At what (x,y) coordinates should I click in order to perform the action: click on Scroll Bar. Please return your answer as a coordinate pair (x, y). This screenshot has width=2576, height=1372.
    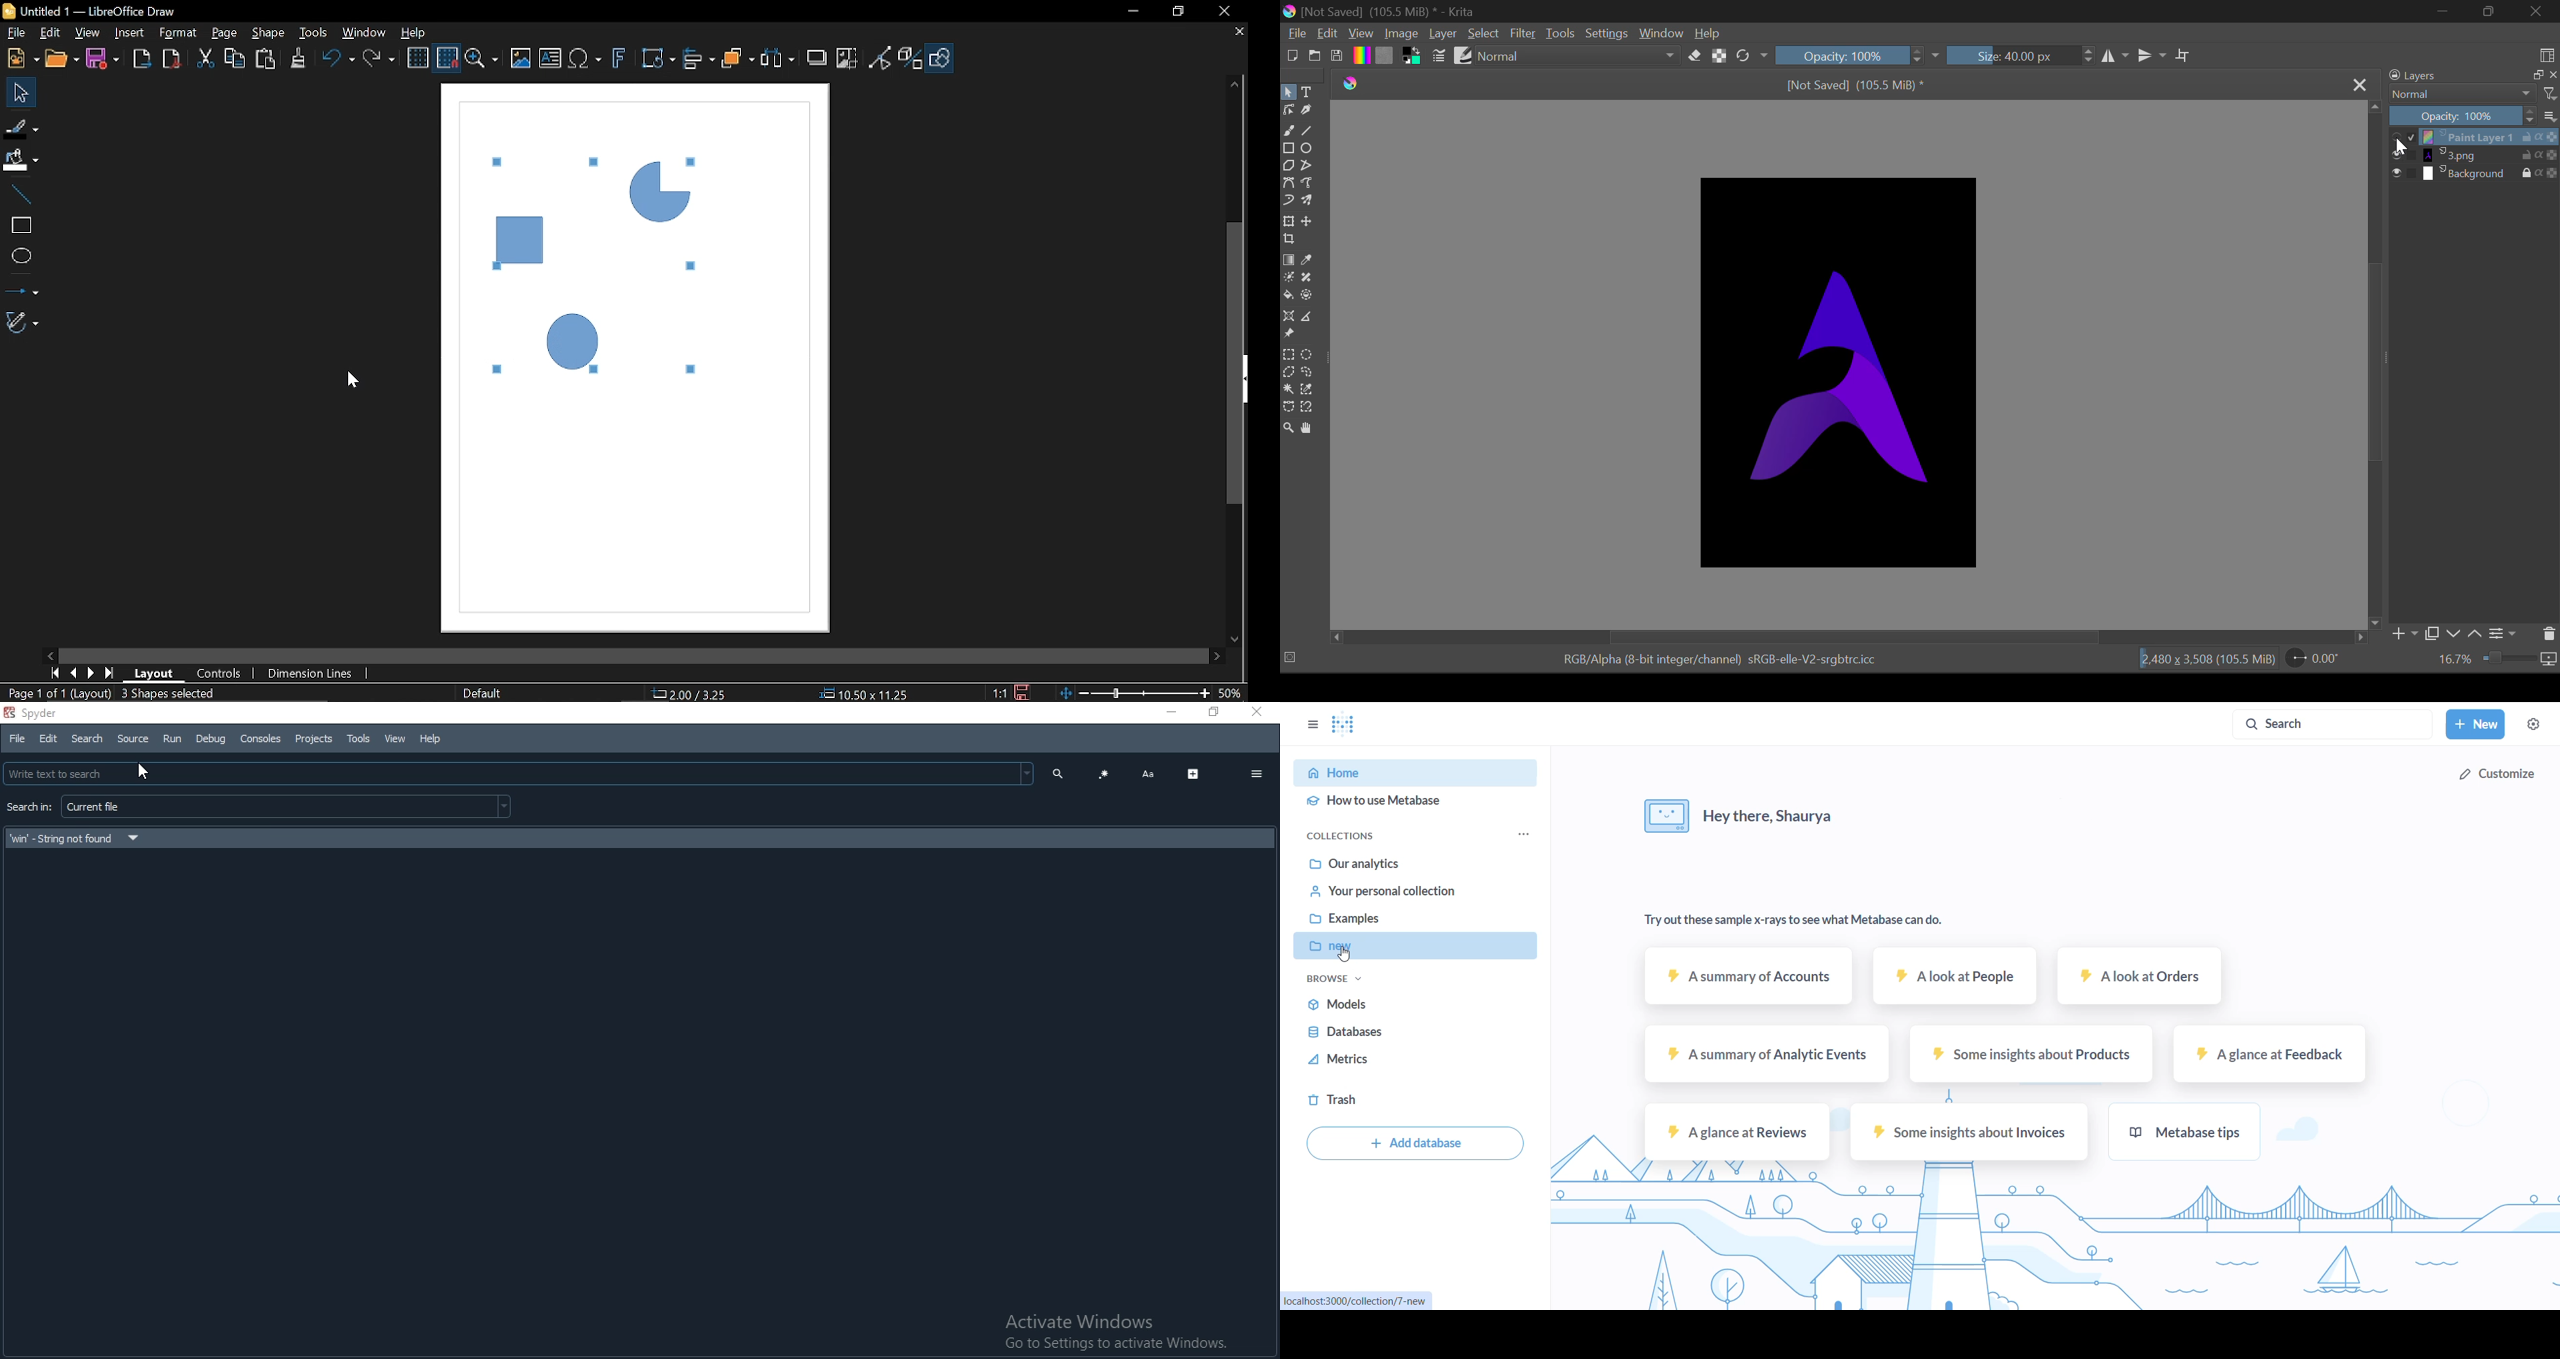
    Looking at the image, I should click on (1849, 637).